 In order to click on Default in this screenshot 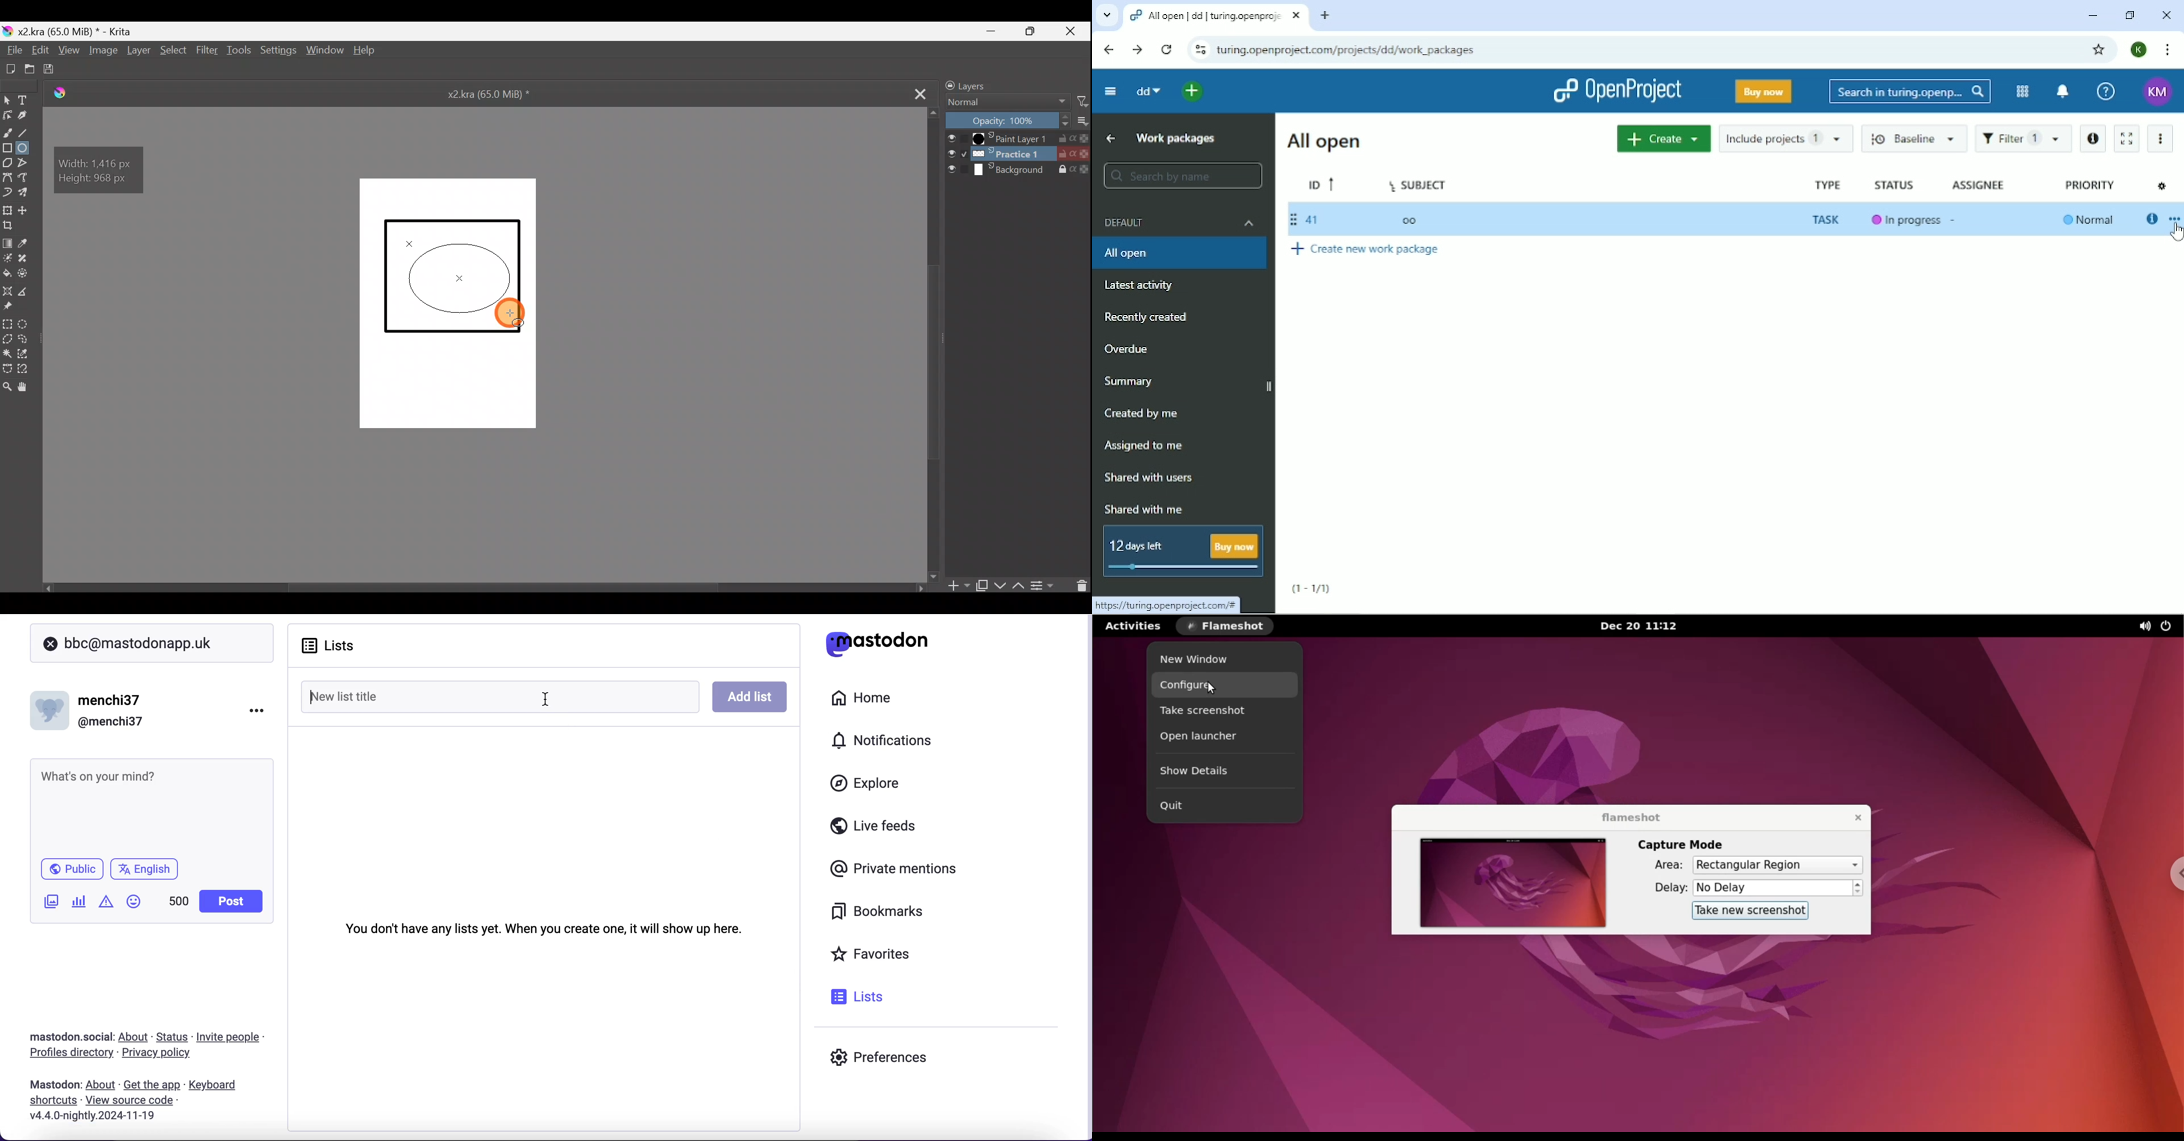, I will do `click(1181, 223)`.